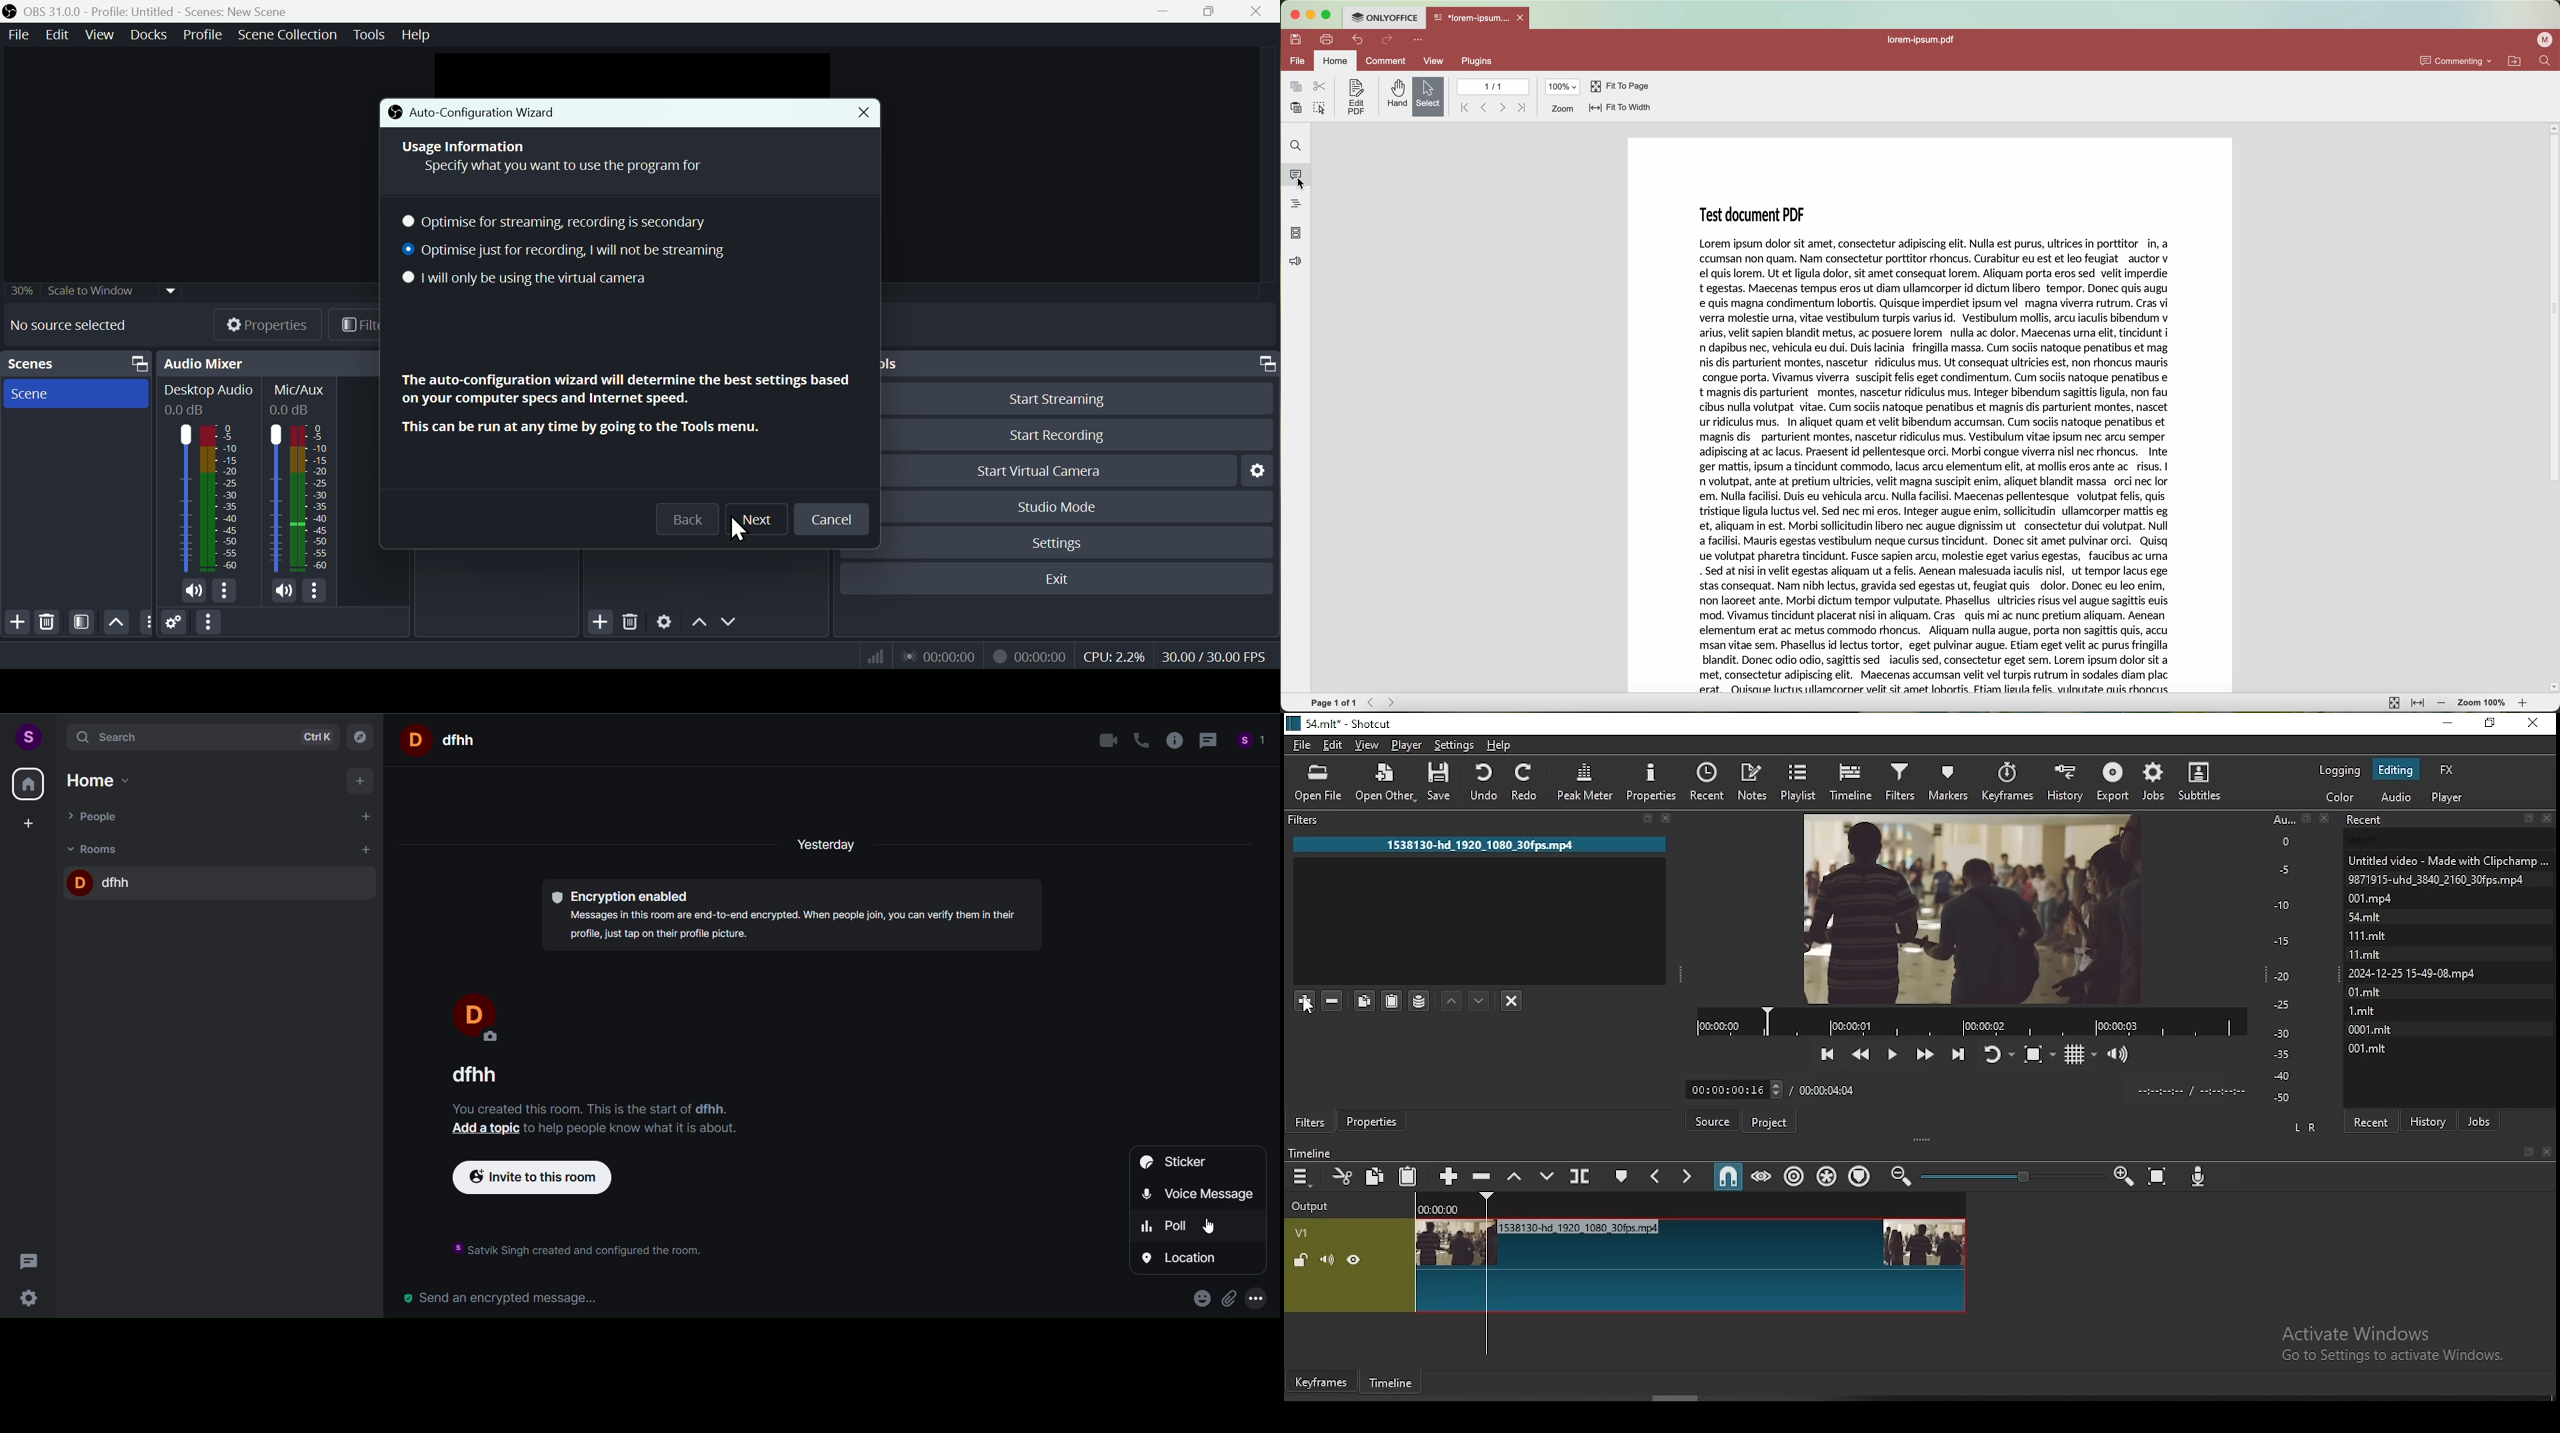  Describe the element at coordinates (1971, 906) in the screenshot. I see `video preview` at that location.